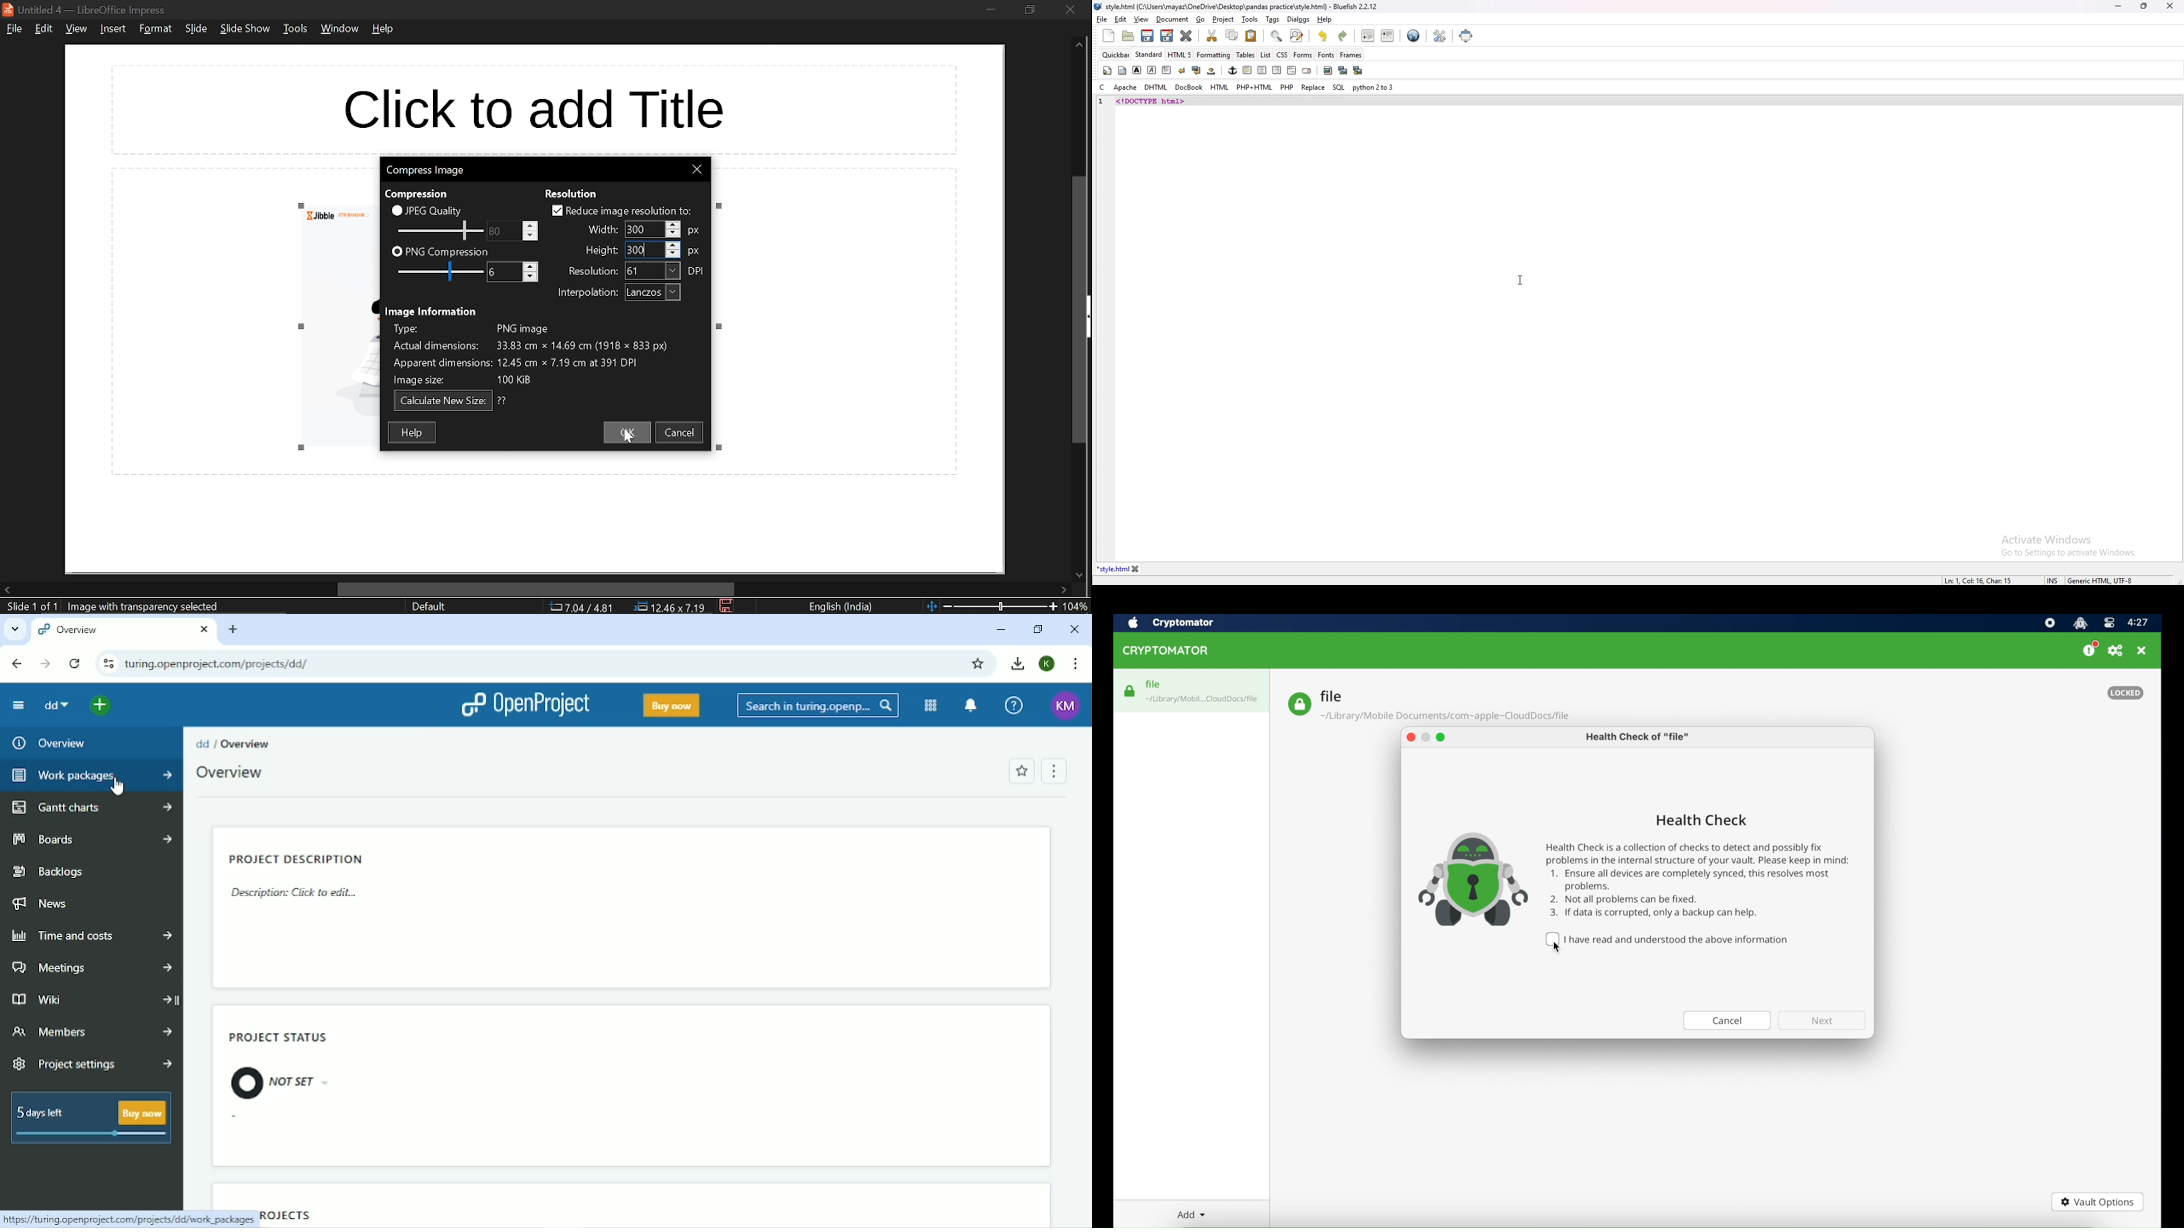 Image resolution: width=2184 pixels, height=1232 pixels. What do you see at coordinates (1232, 71) in the screenshot?
I see `anchor` at bounding box center [1232, 71].